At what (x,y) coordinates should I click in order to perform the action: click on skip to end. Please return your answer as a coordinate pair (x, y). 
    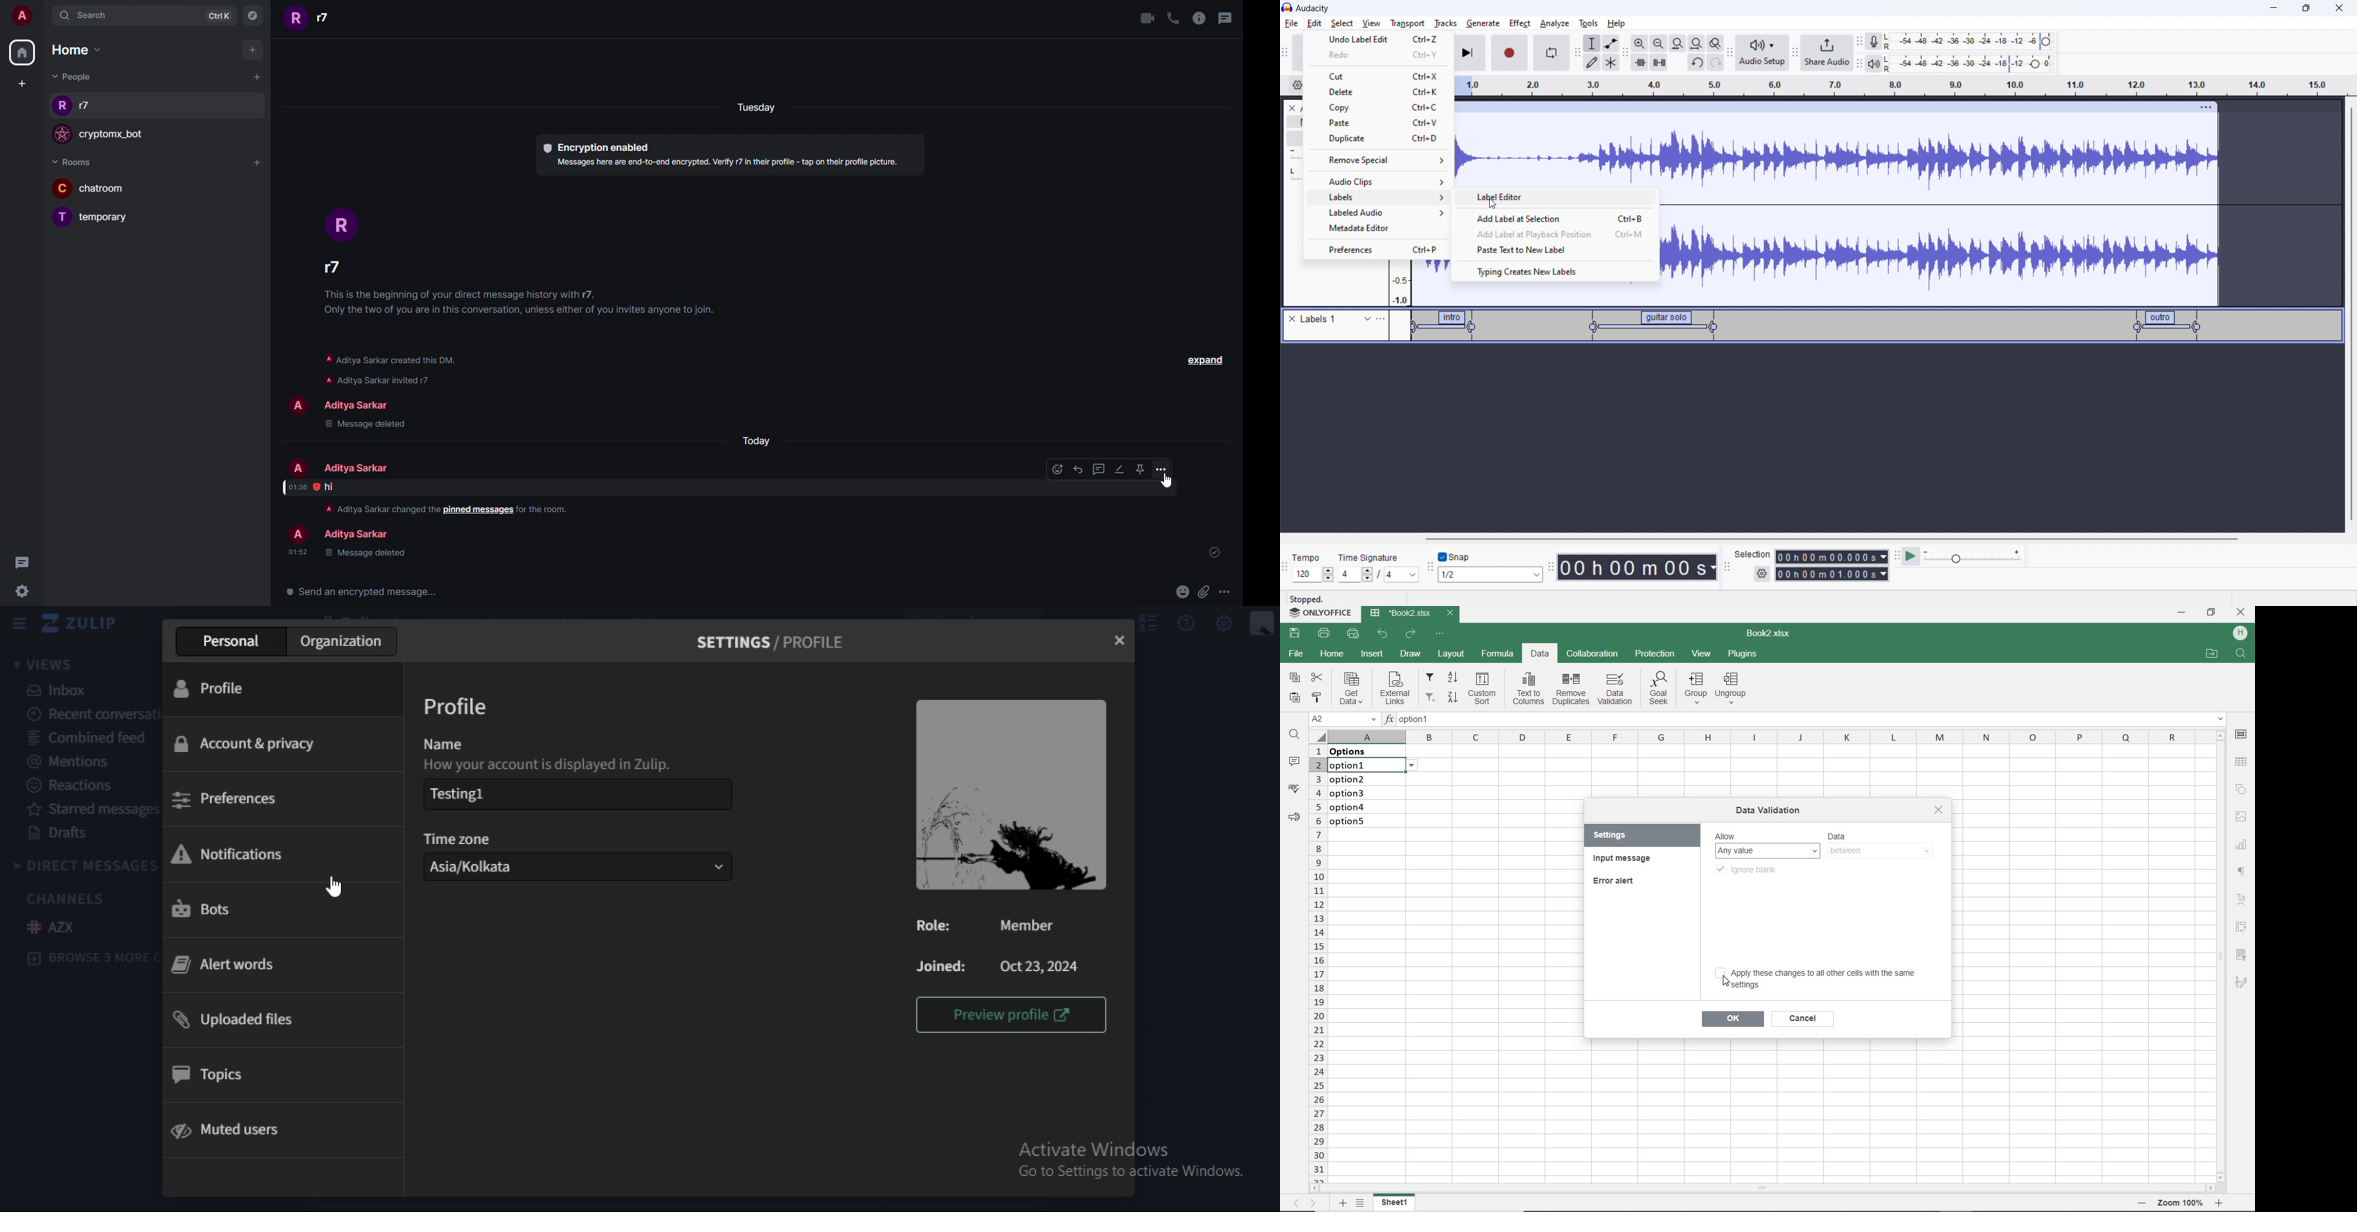
    Looking at the image, I should click on (1471, 53).